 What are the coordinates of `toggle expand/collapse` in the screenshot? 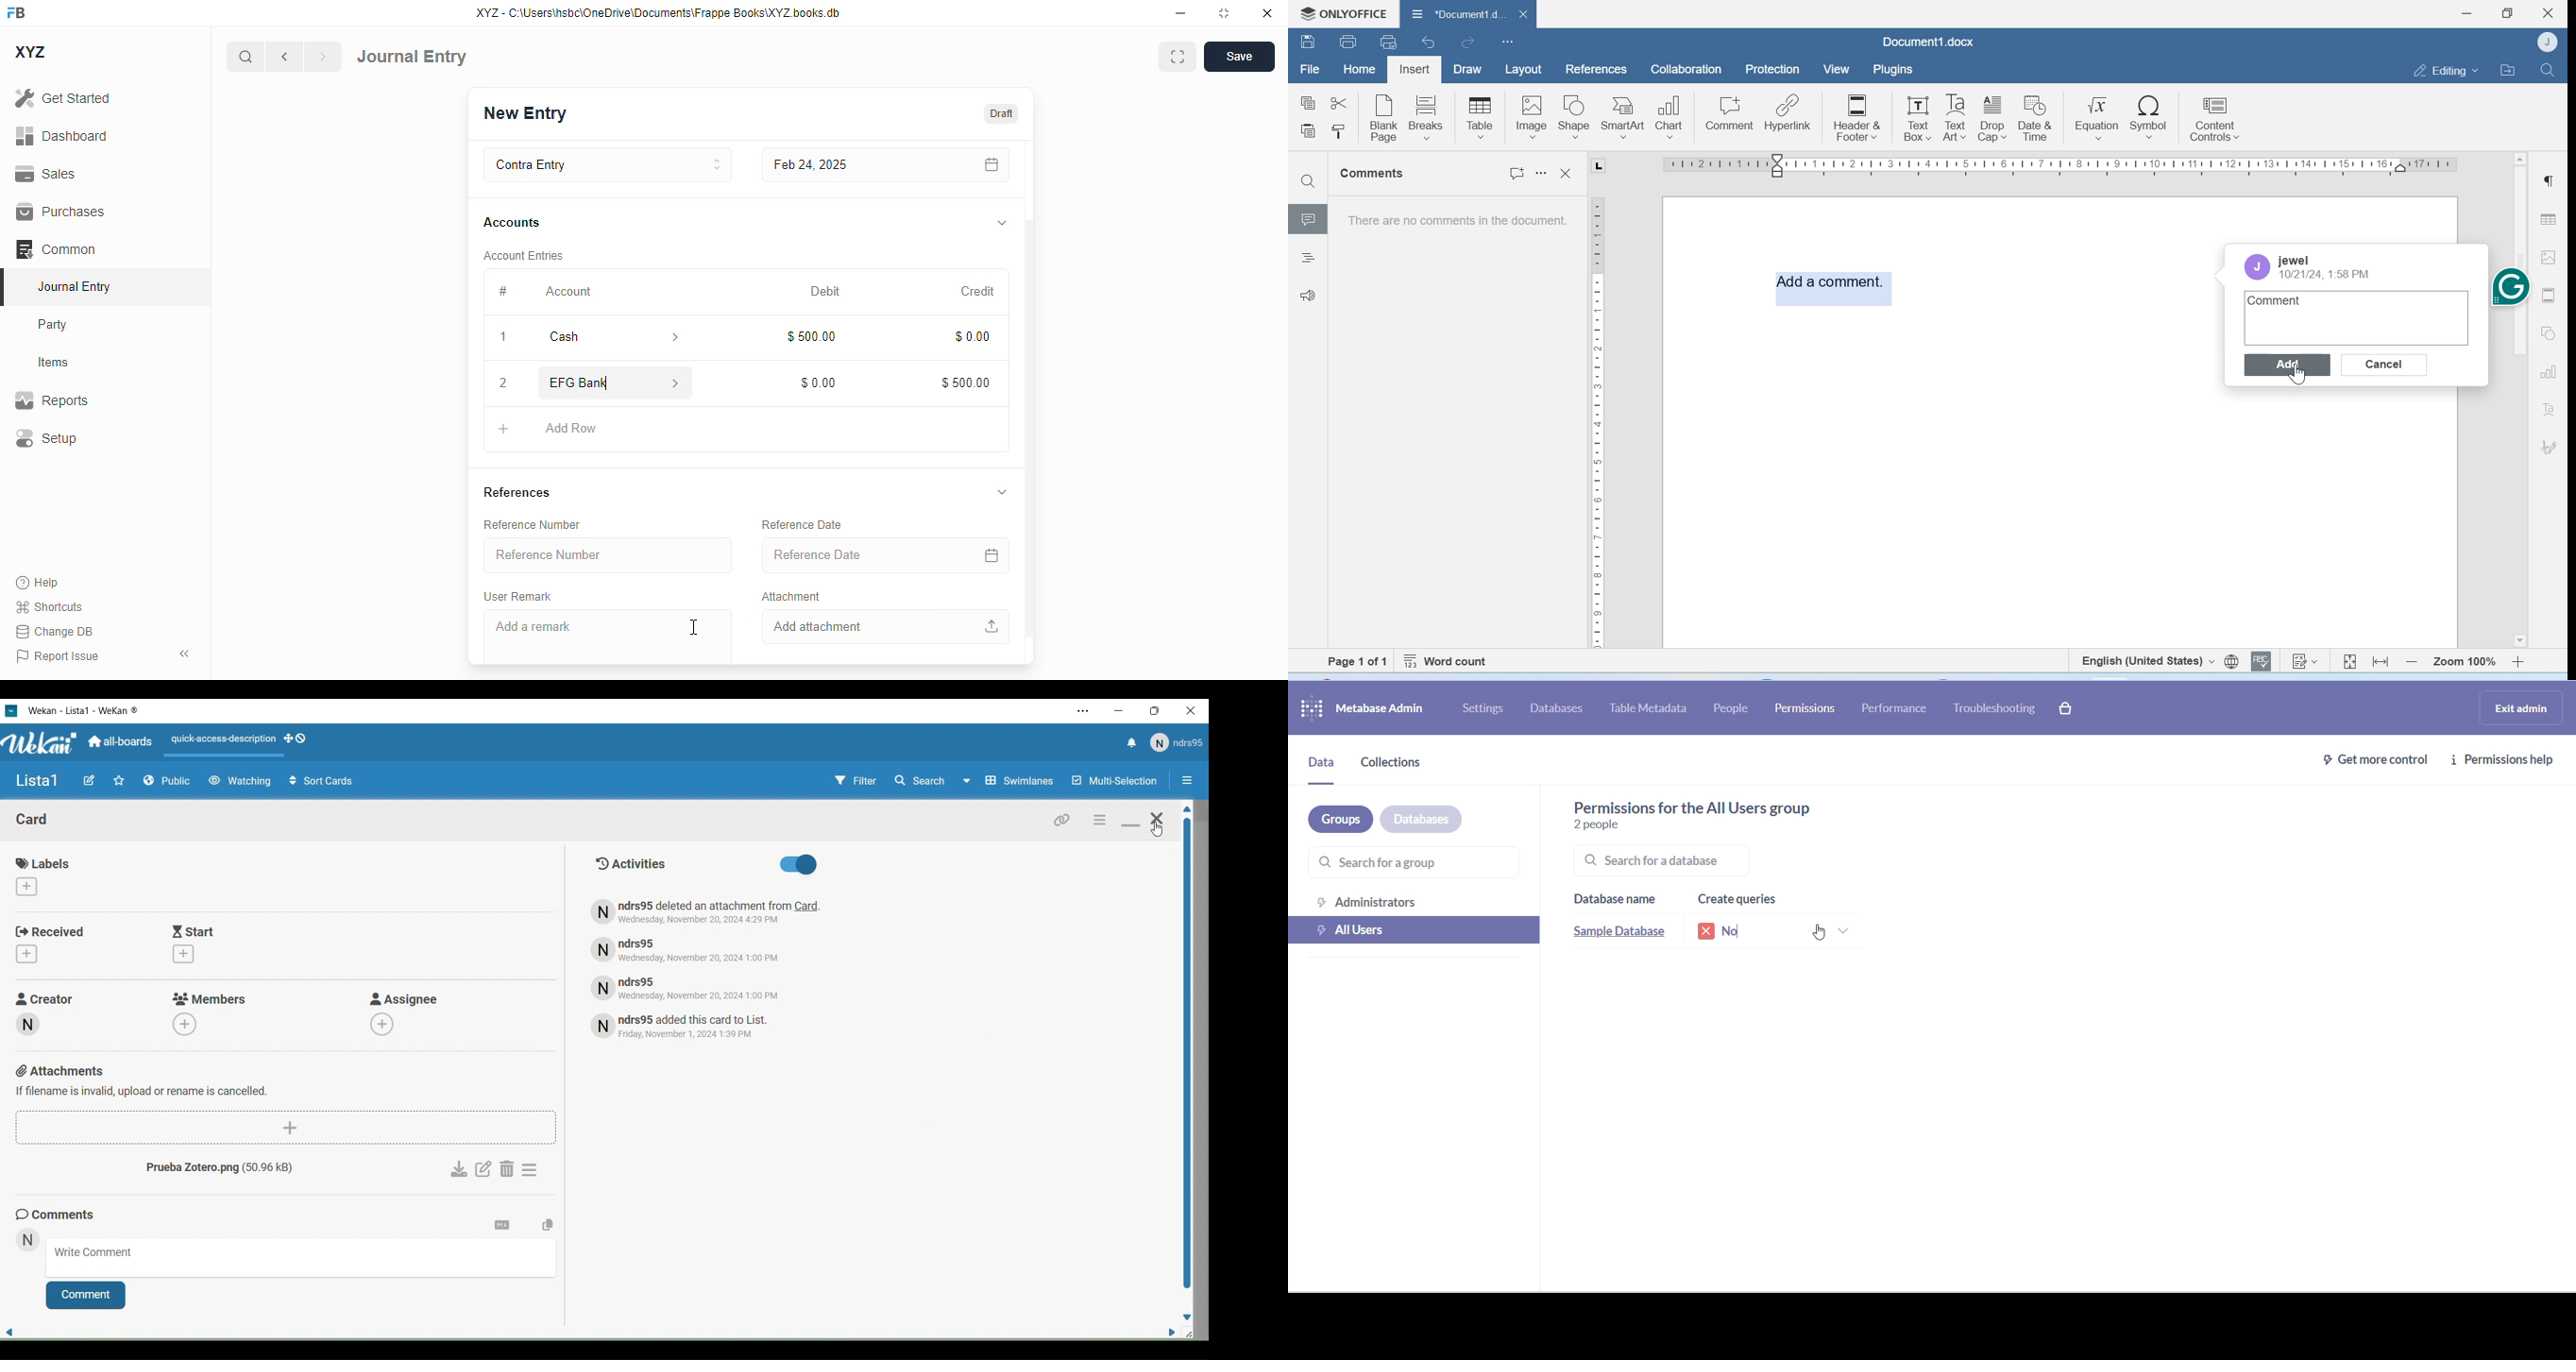 It's located at (1003, 493).